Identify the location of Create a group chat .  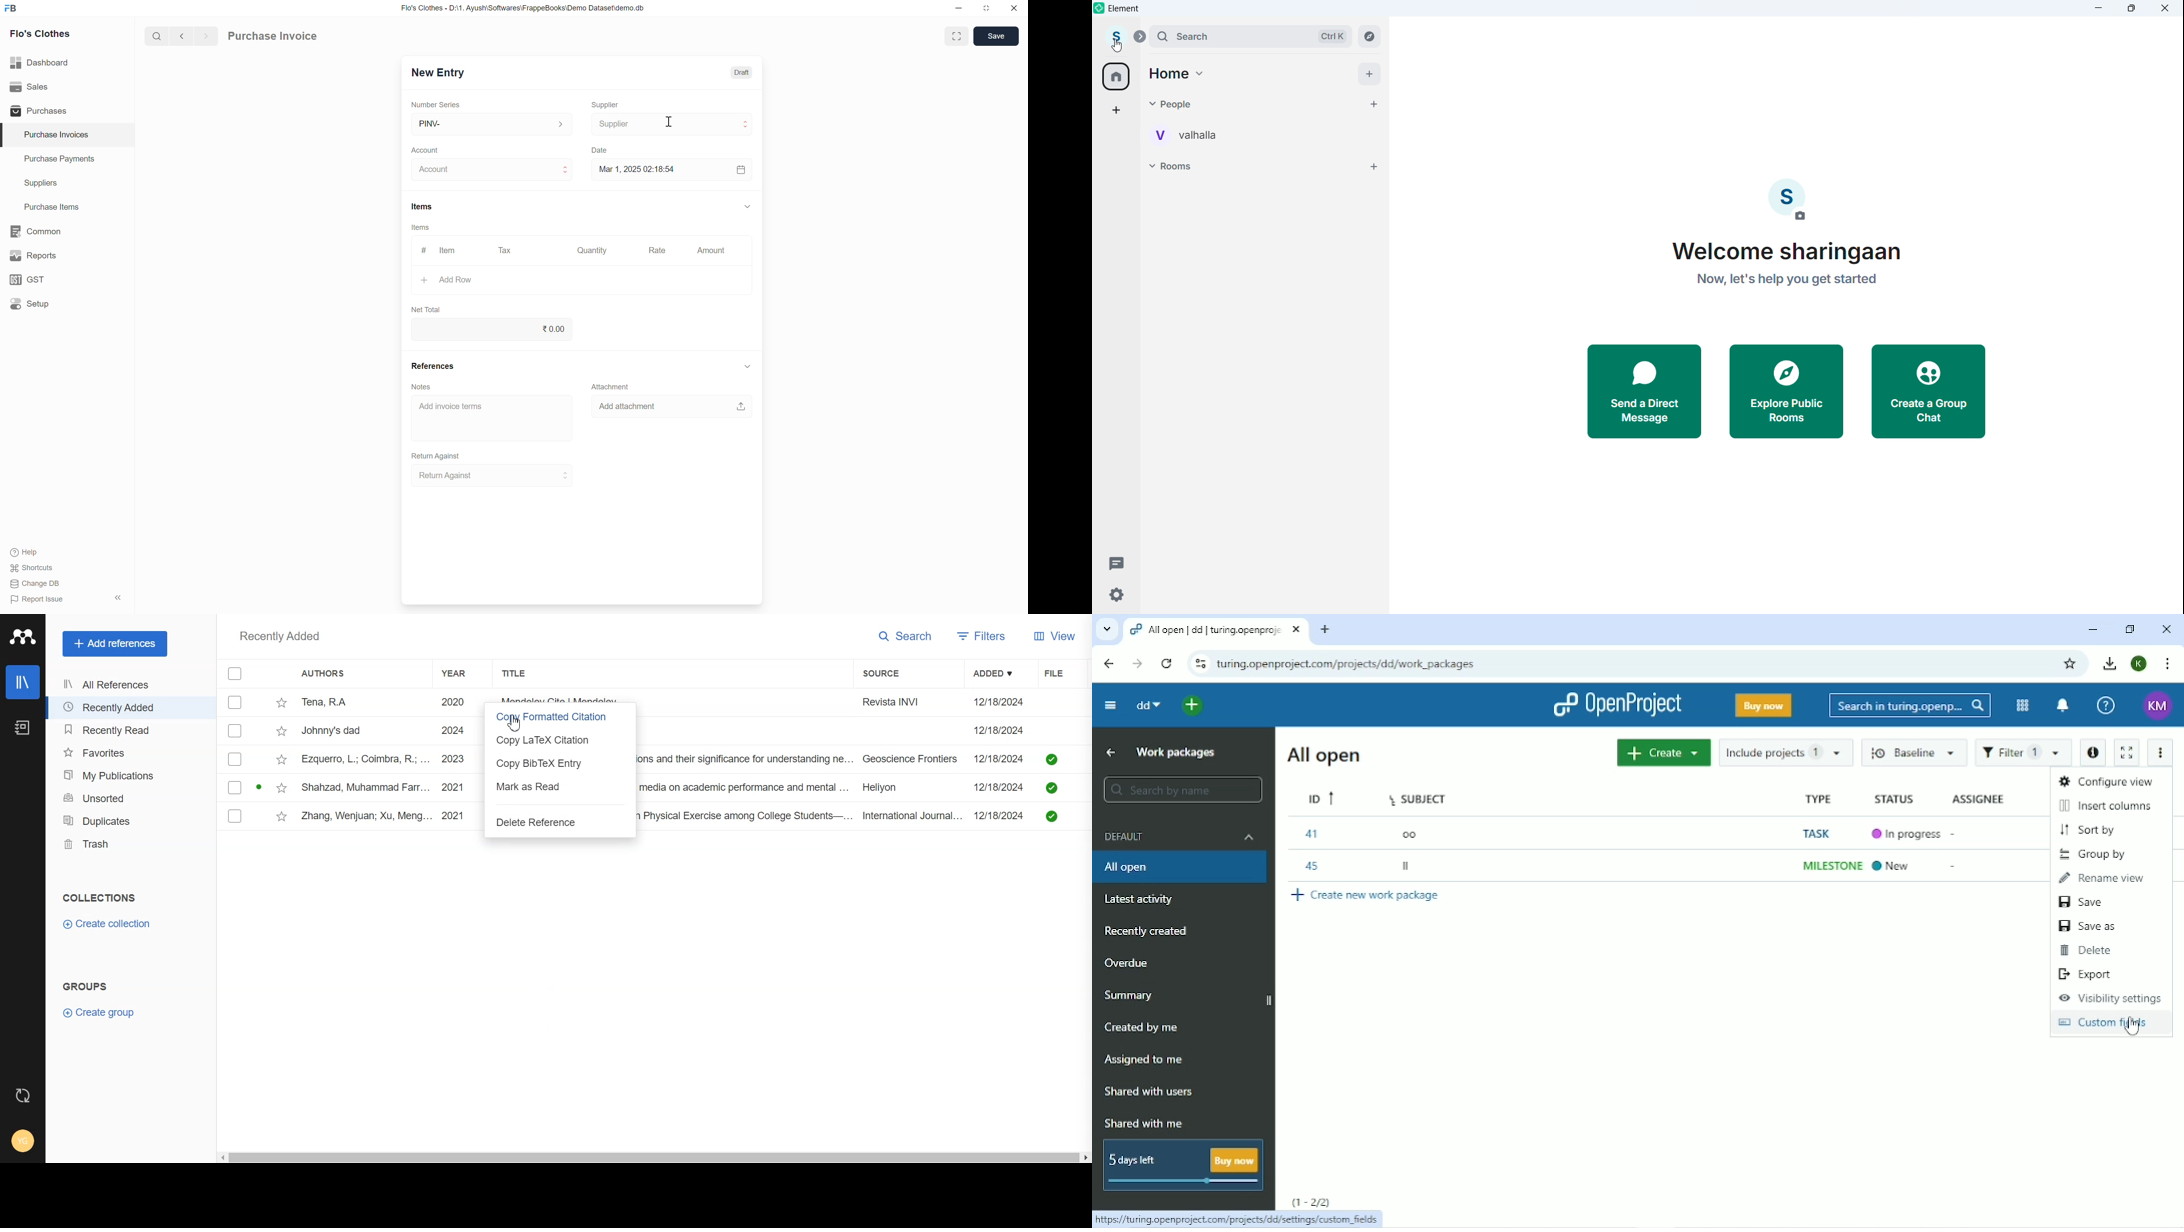
(1931, 392).